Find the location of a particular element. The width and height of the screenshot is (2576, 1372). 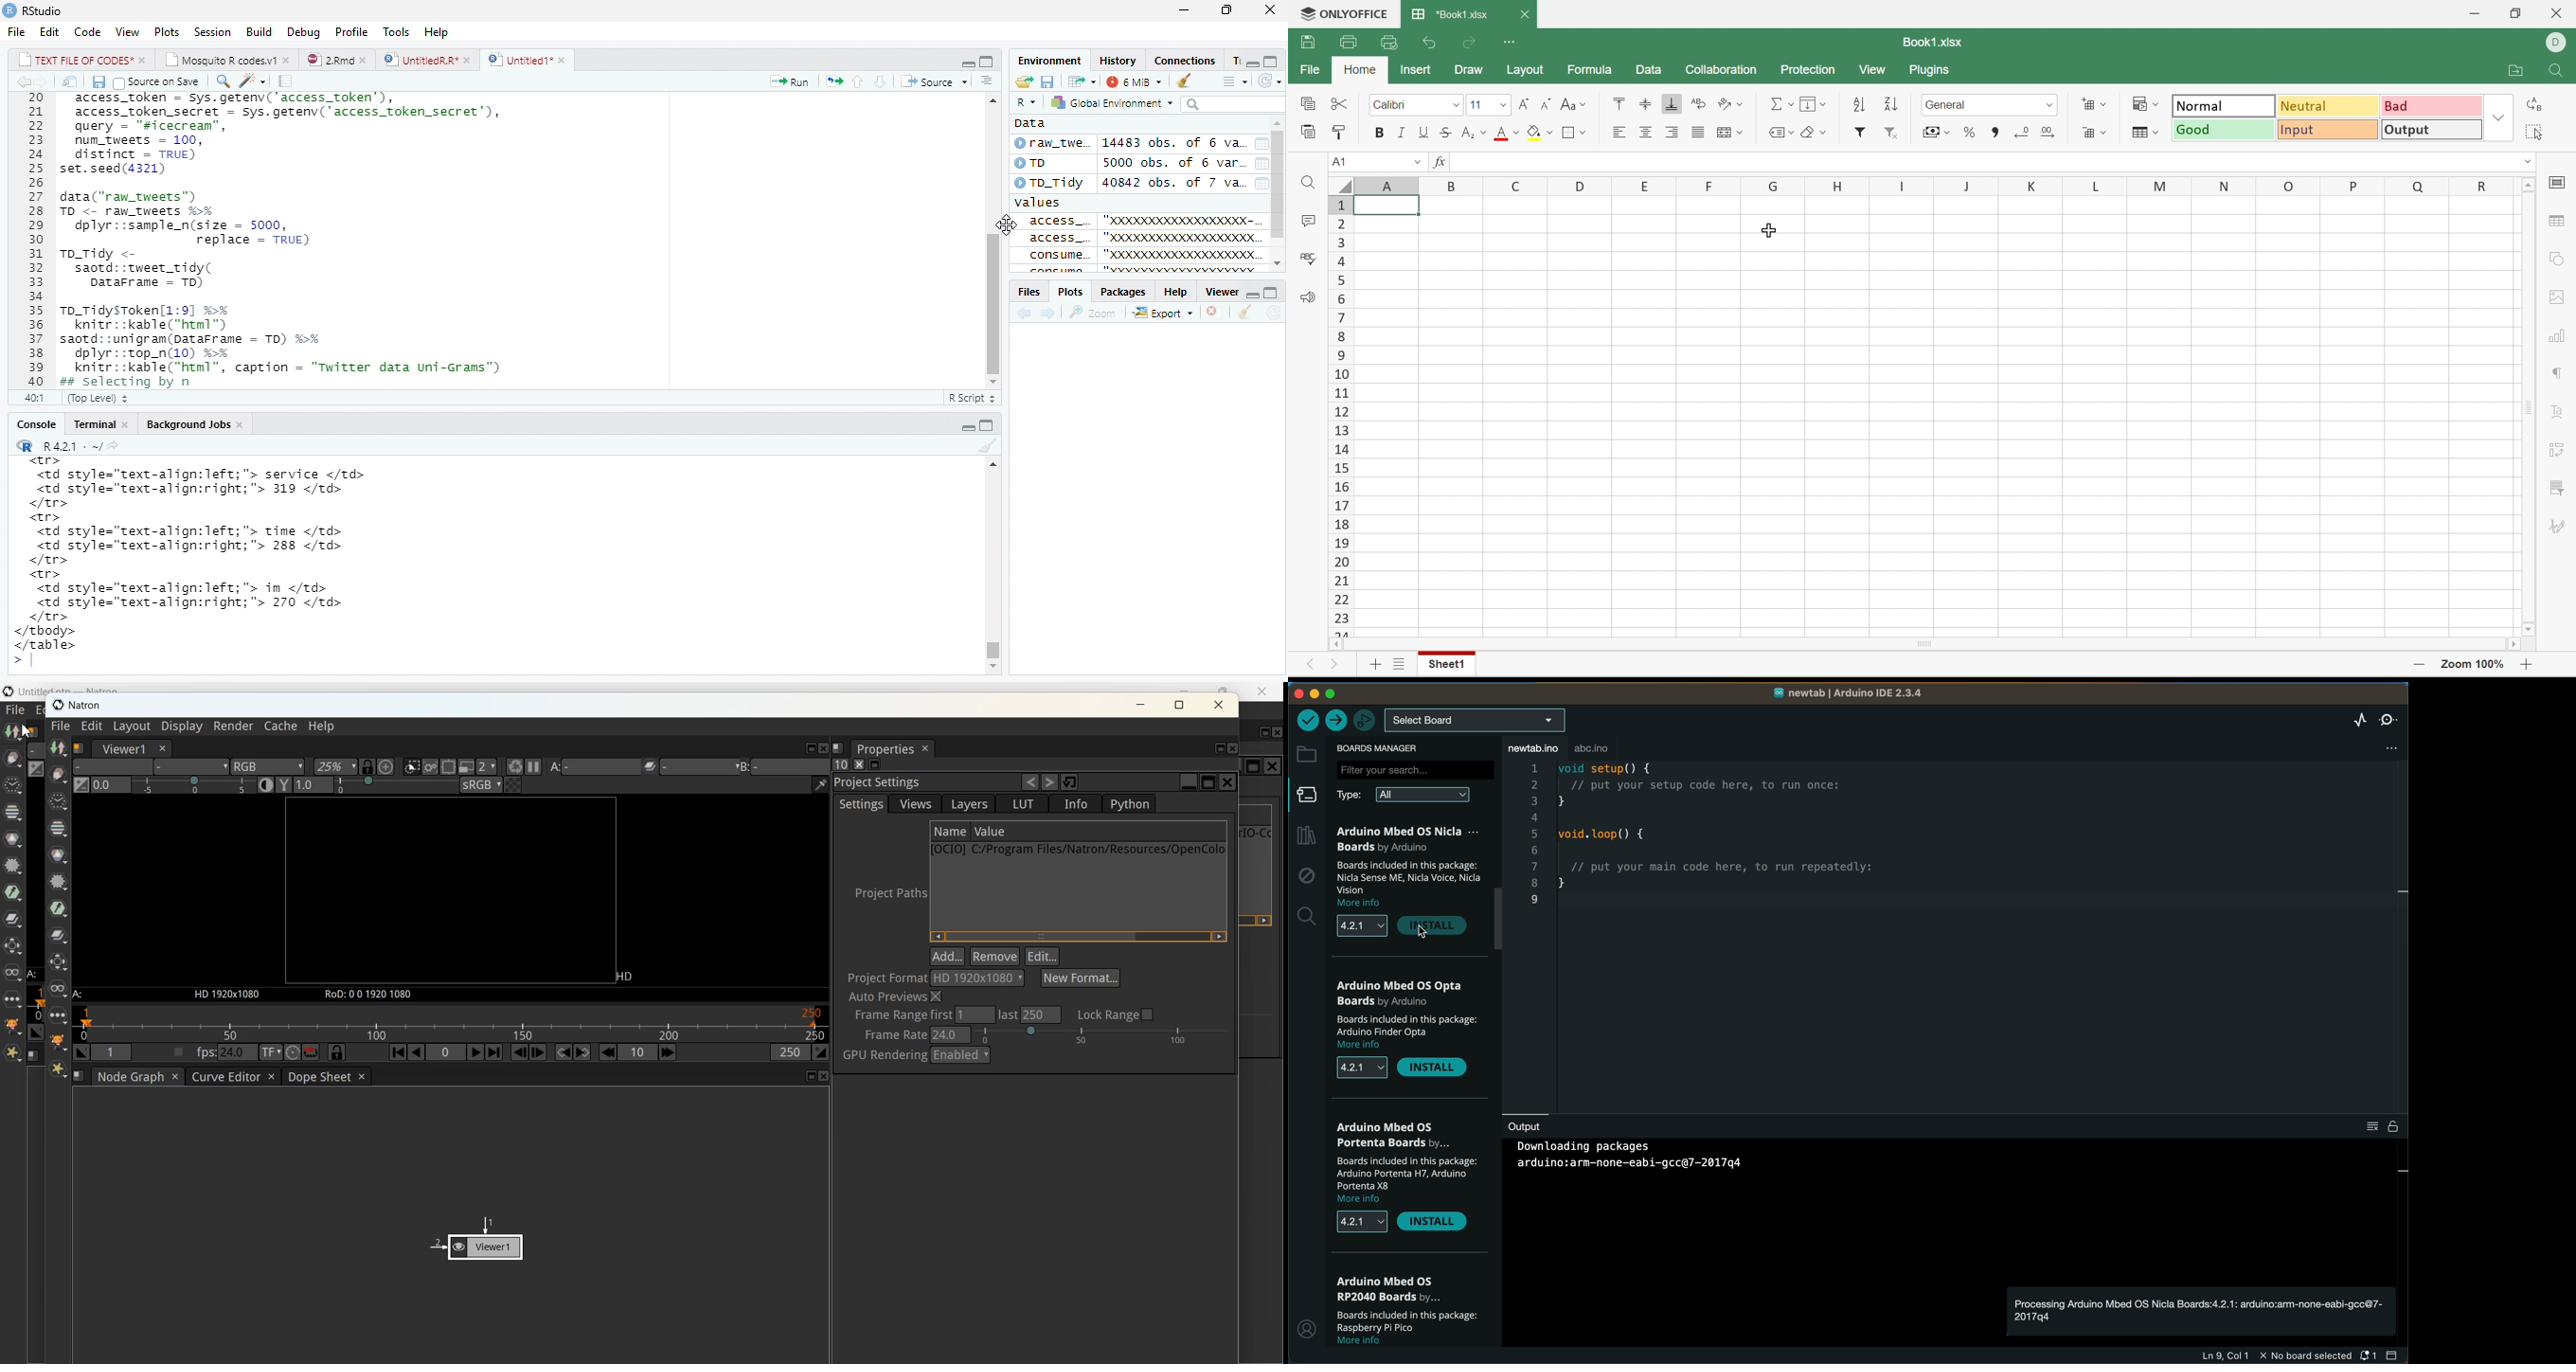

File is located at coordinates (16, 29).